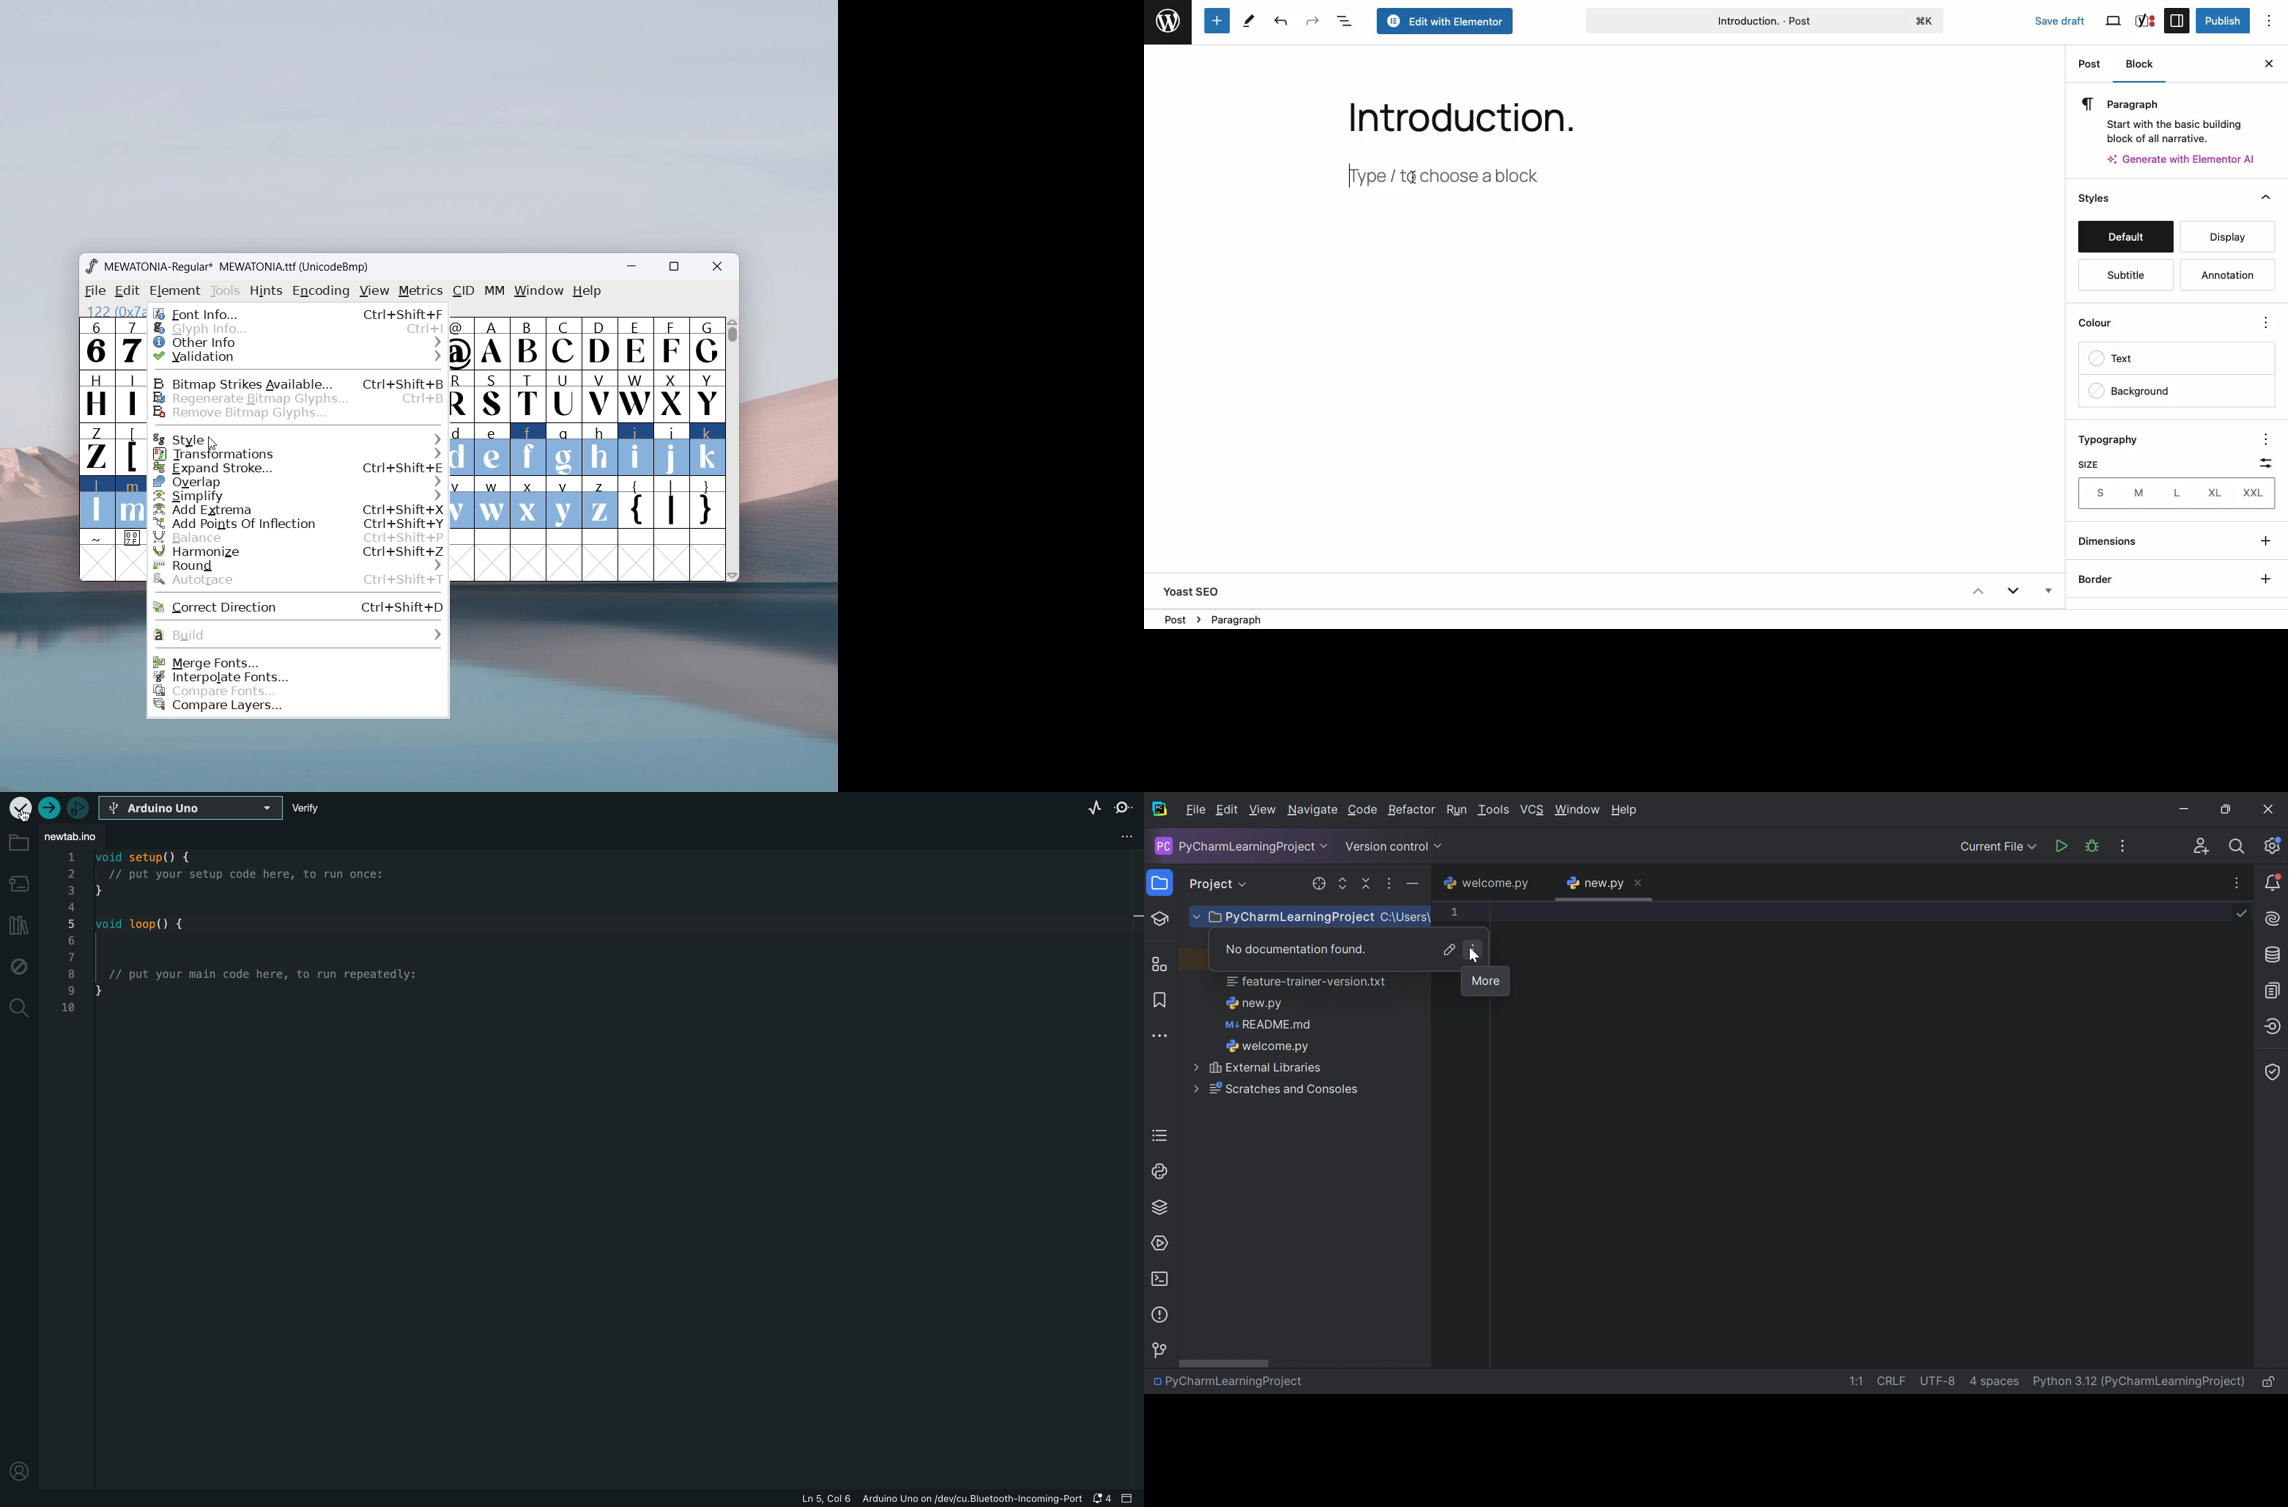 The image size is (2296, 1512). I want to click on Close, so click(1639, 882).